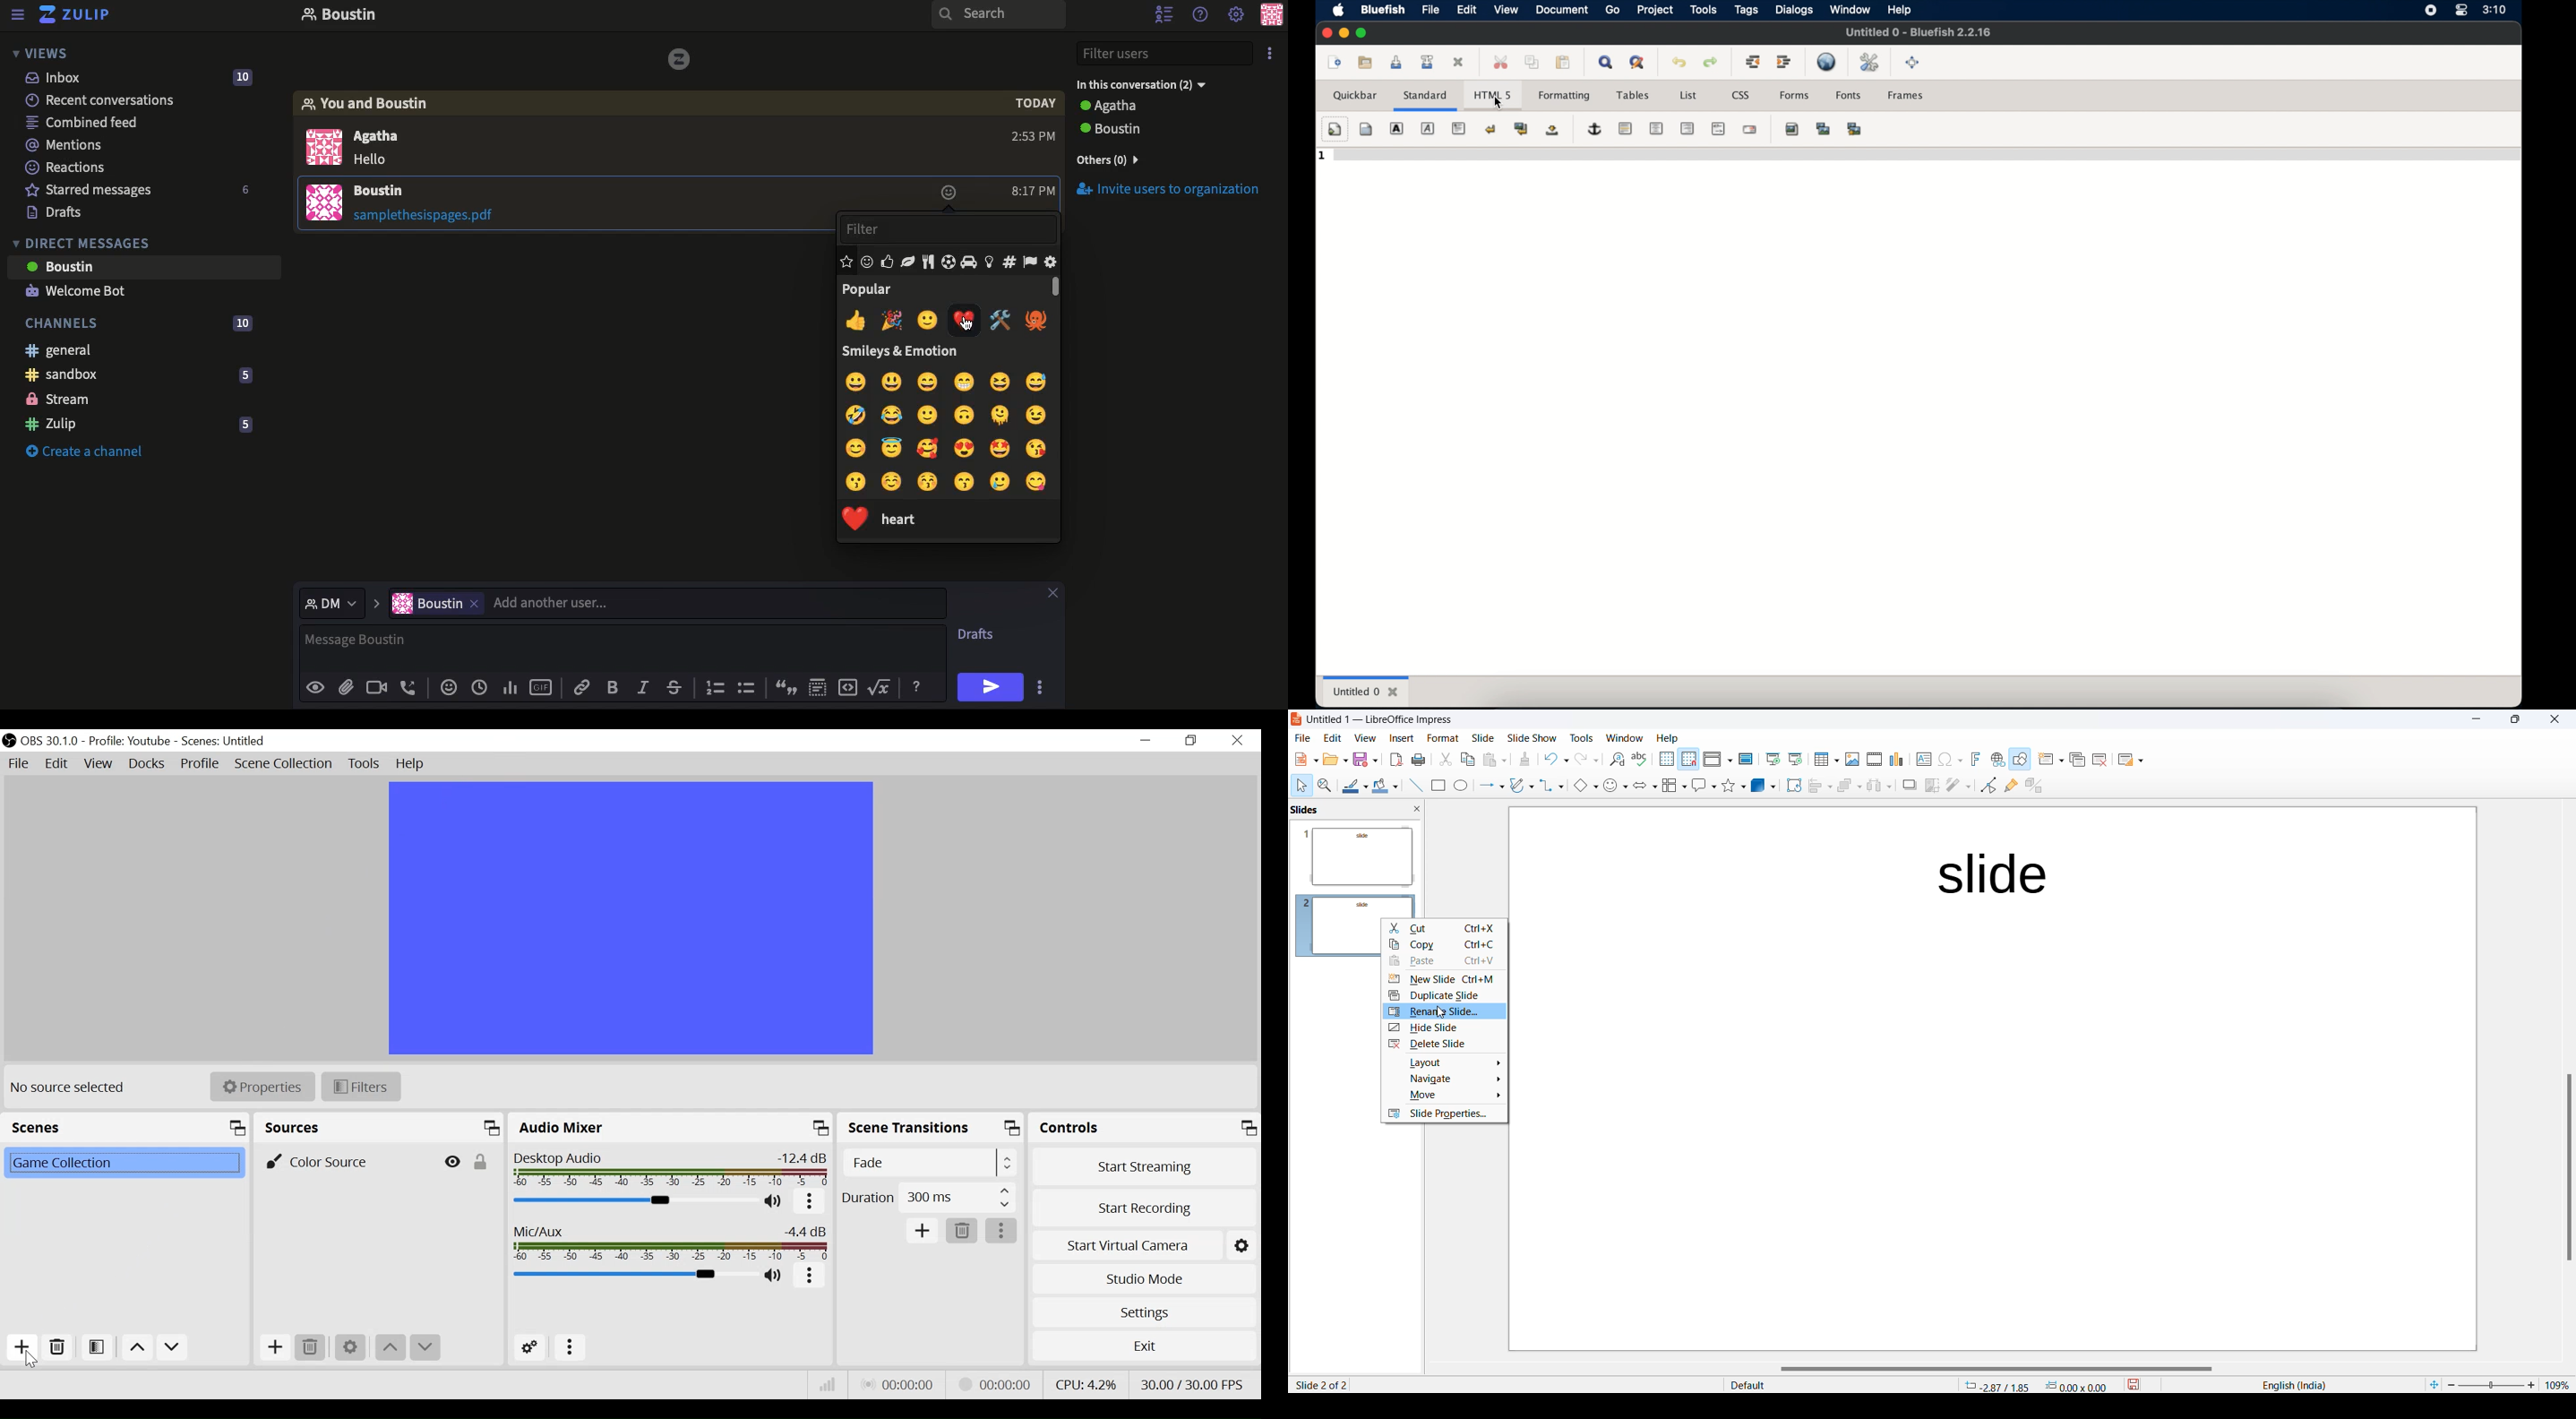  I want to click on cursor, so click(1440, 1013).